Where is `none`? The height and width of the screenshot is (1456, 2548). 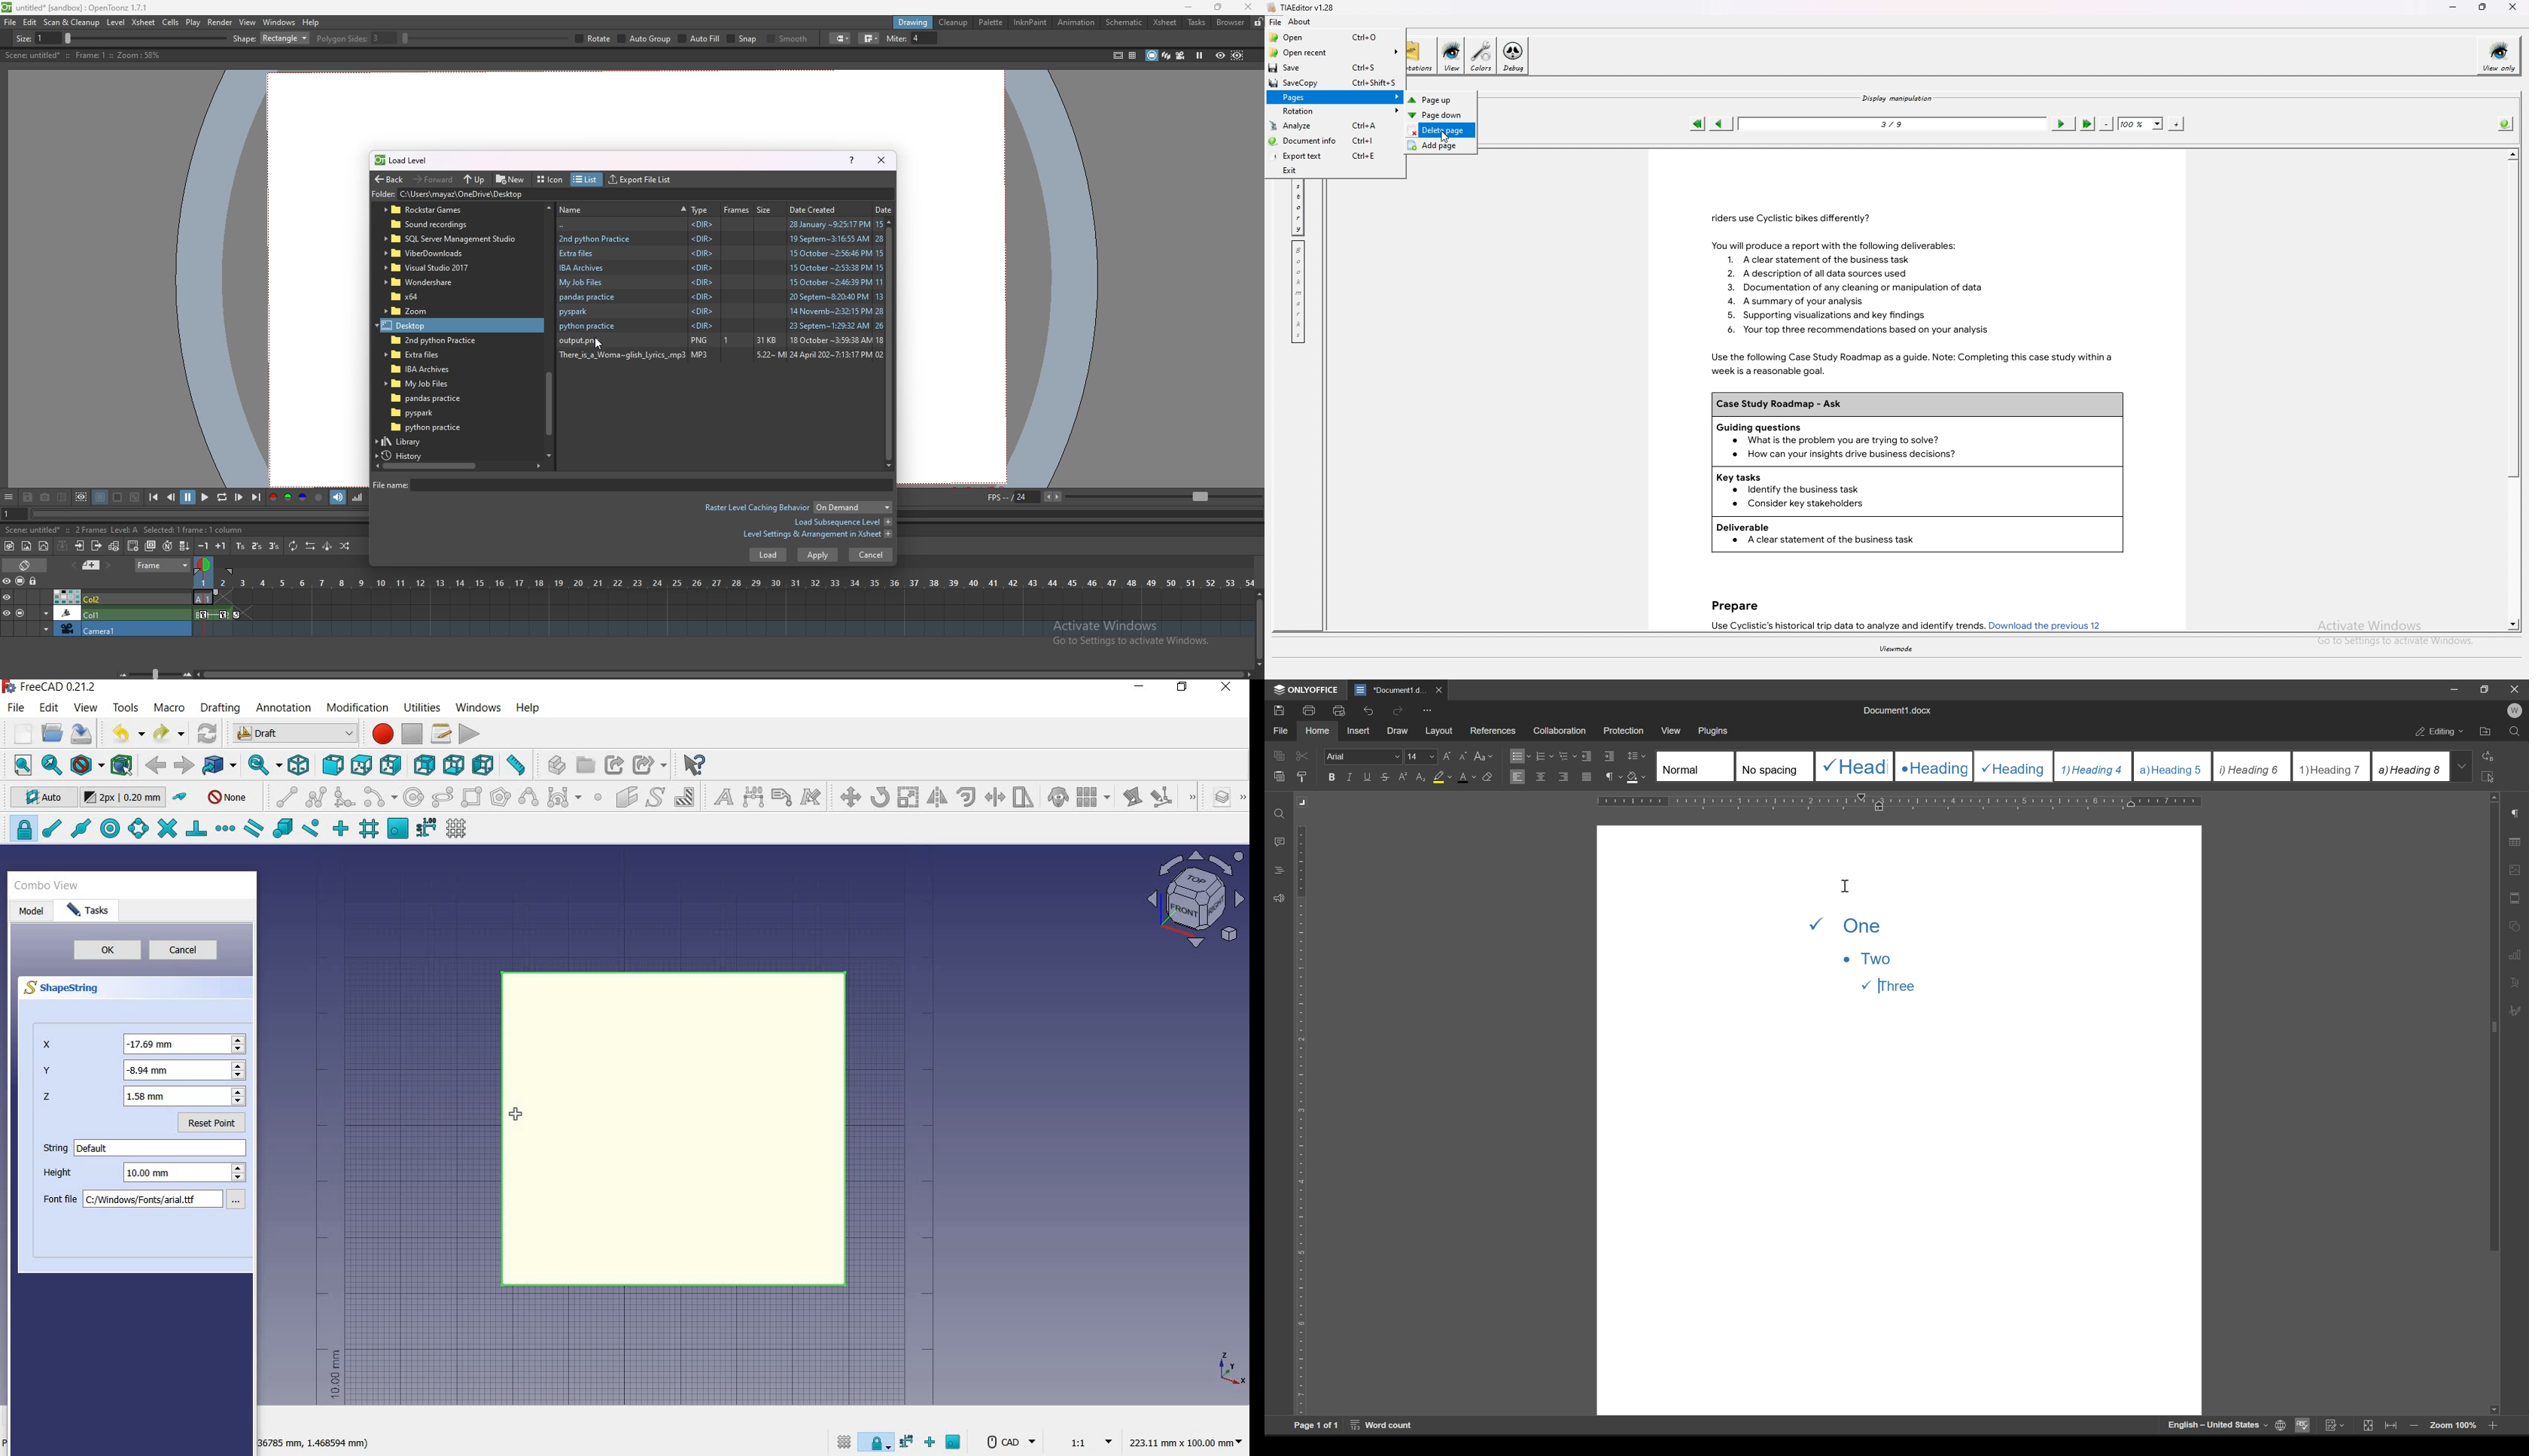 none is located at coordinates (229, 796).